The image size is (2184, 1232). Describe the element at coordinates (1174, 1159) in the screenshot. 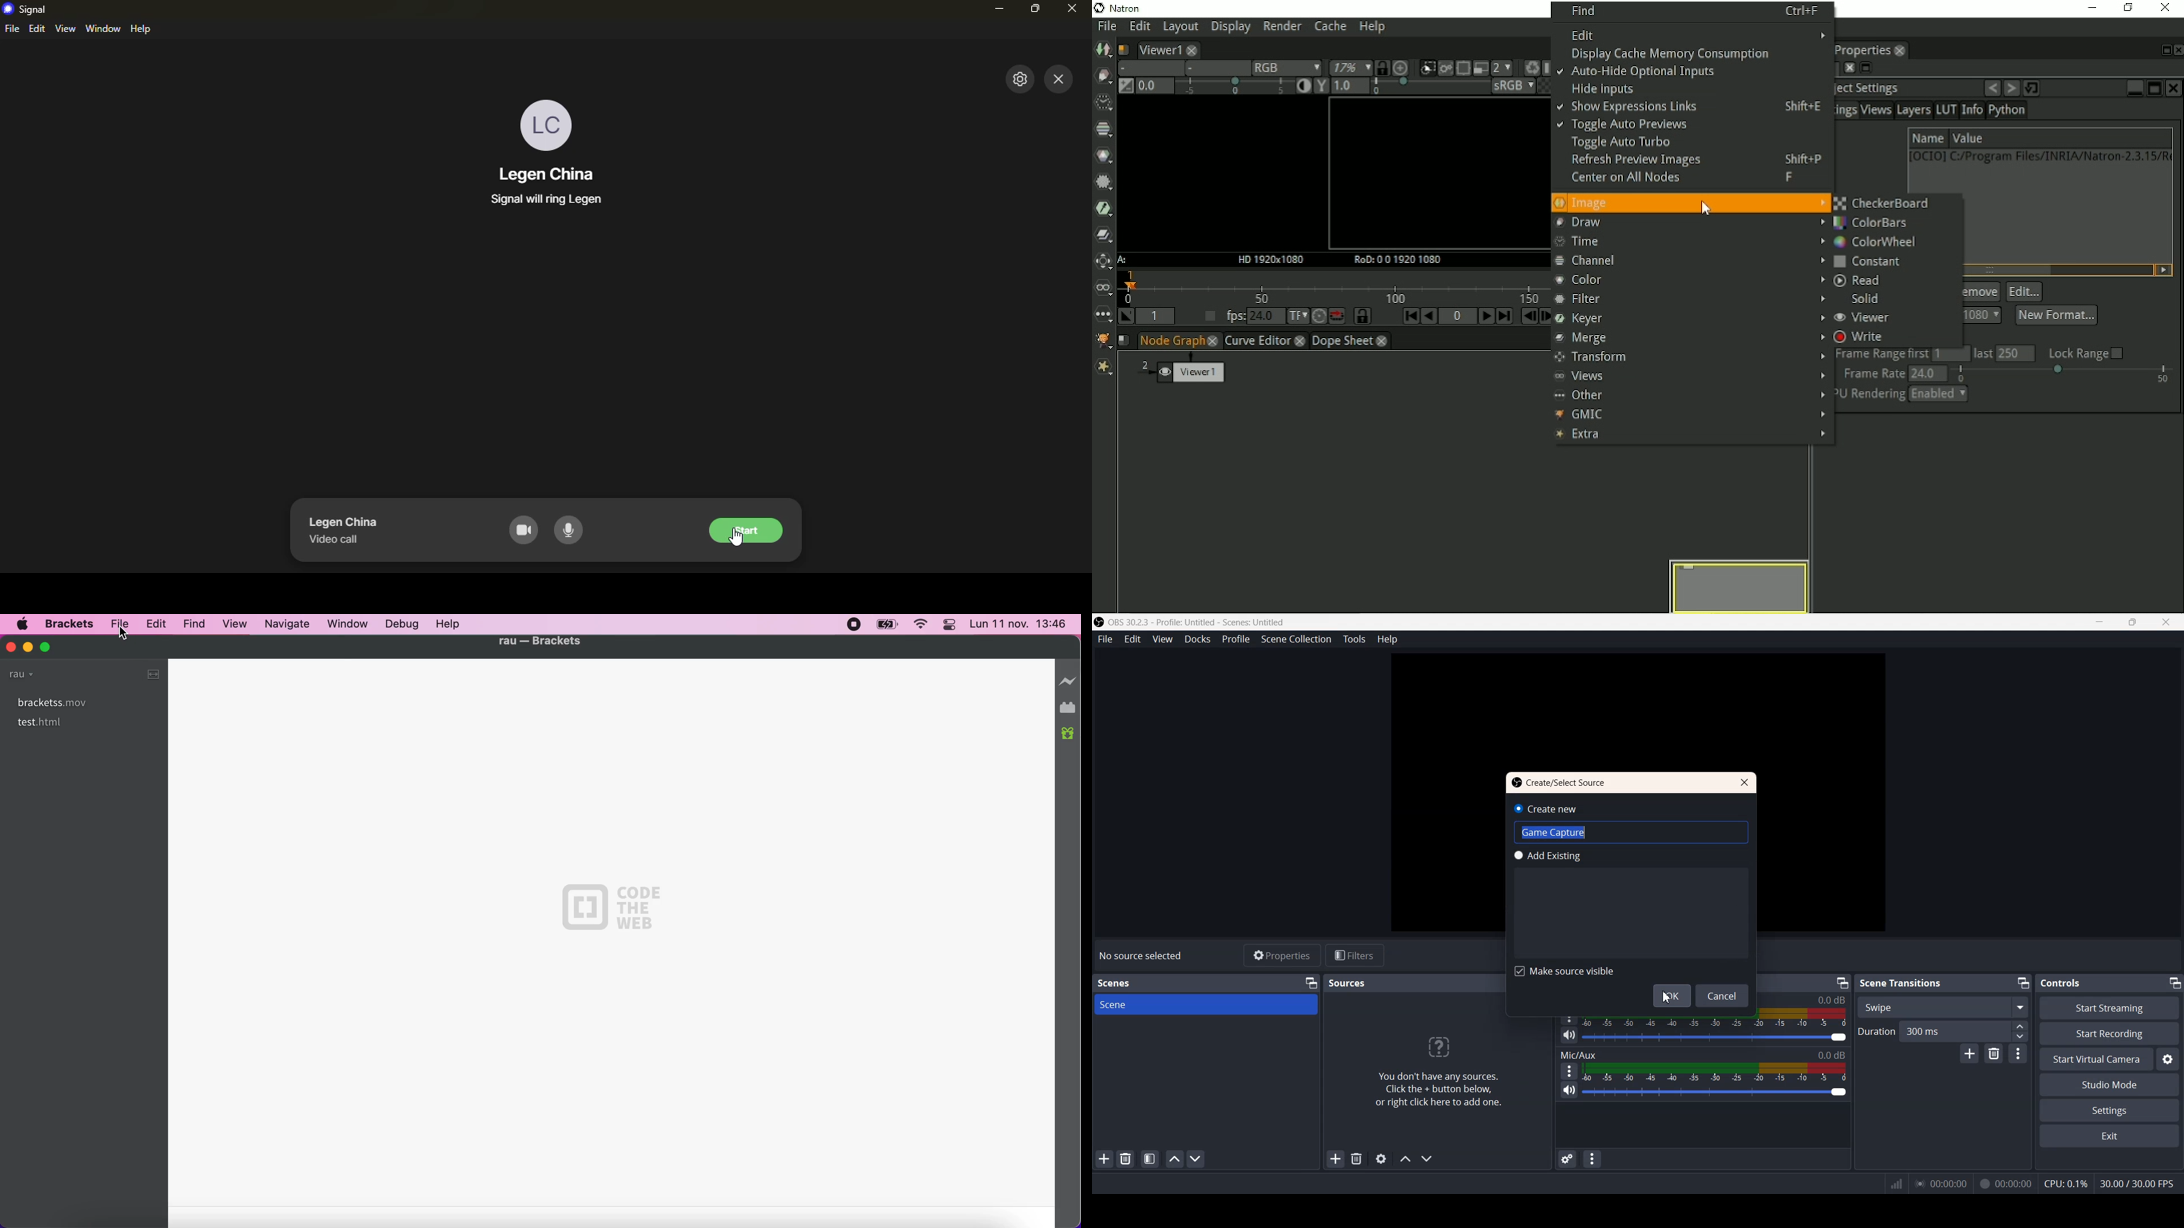

I see `Move Scene Up` at that location.